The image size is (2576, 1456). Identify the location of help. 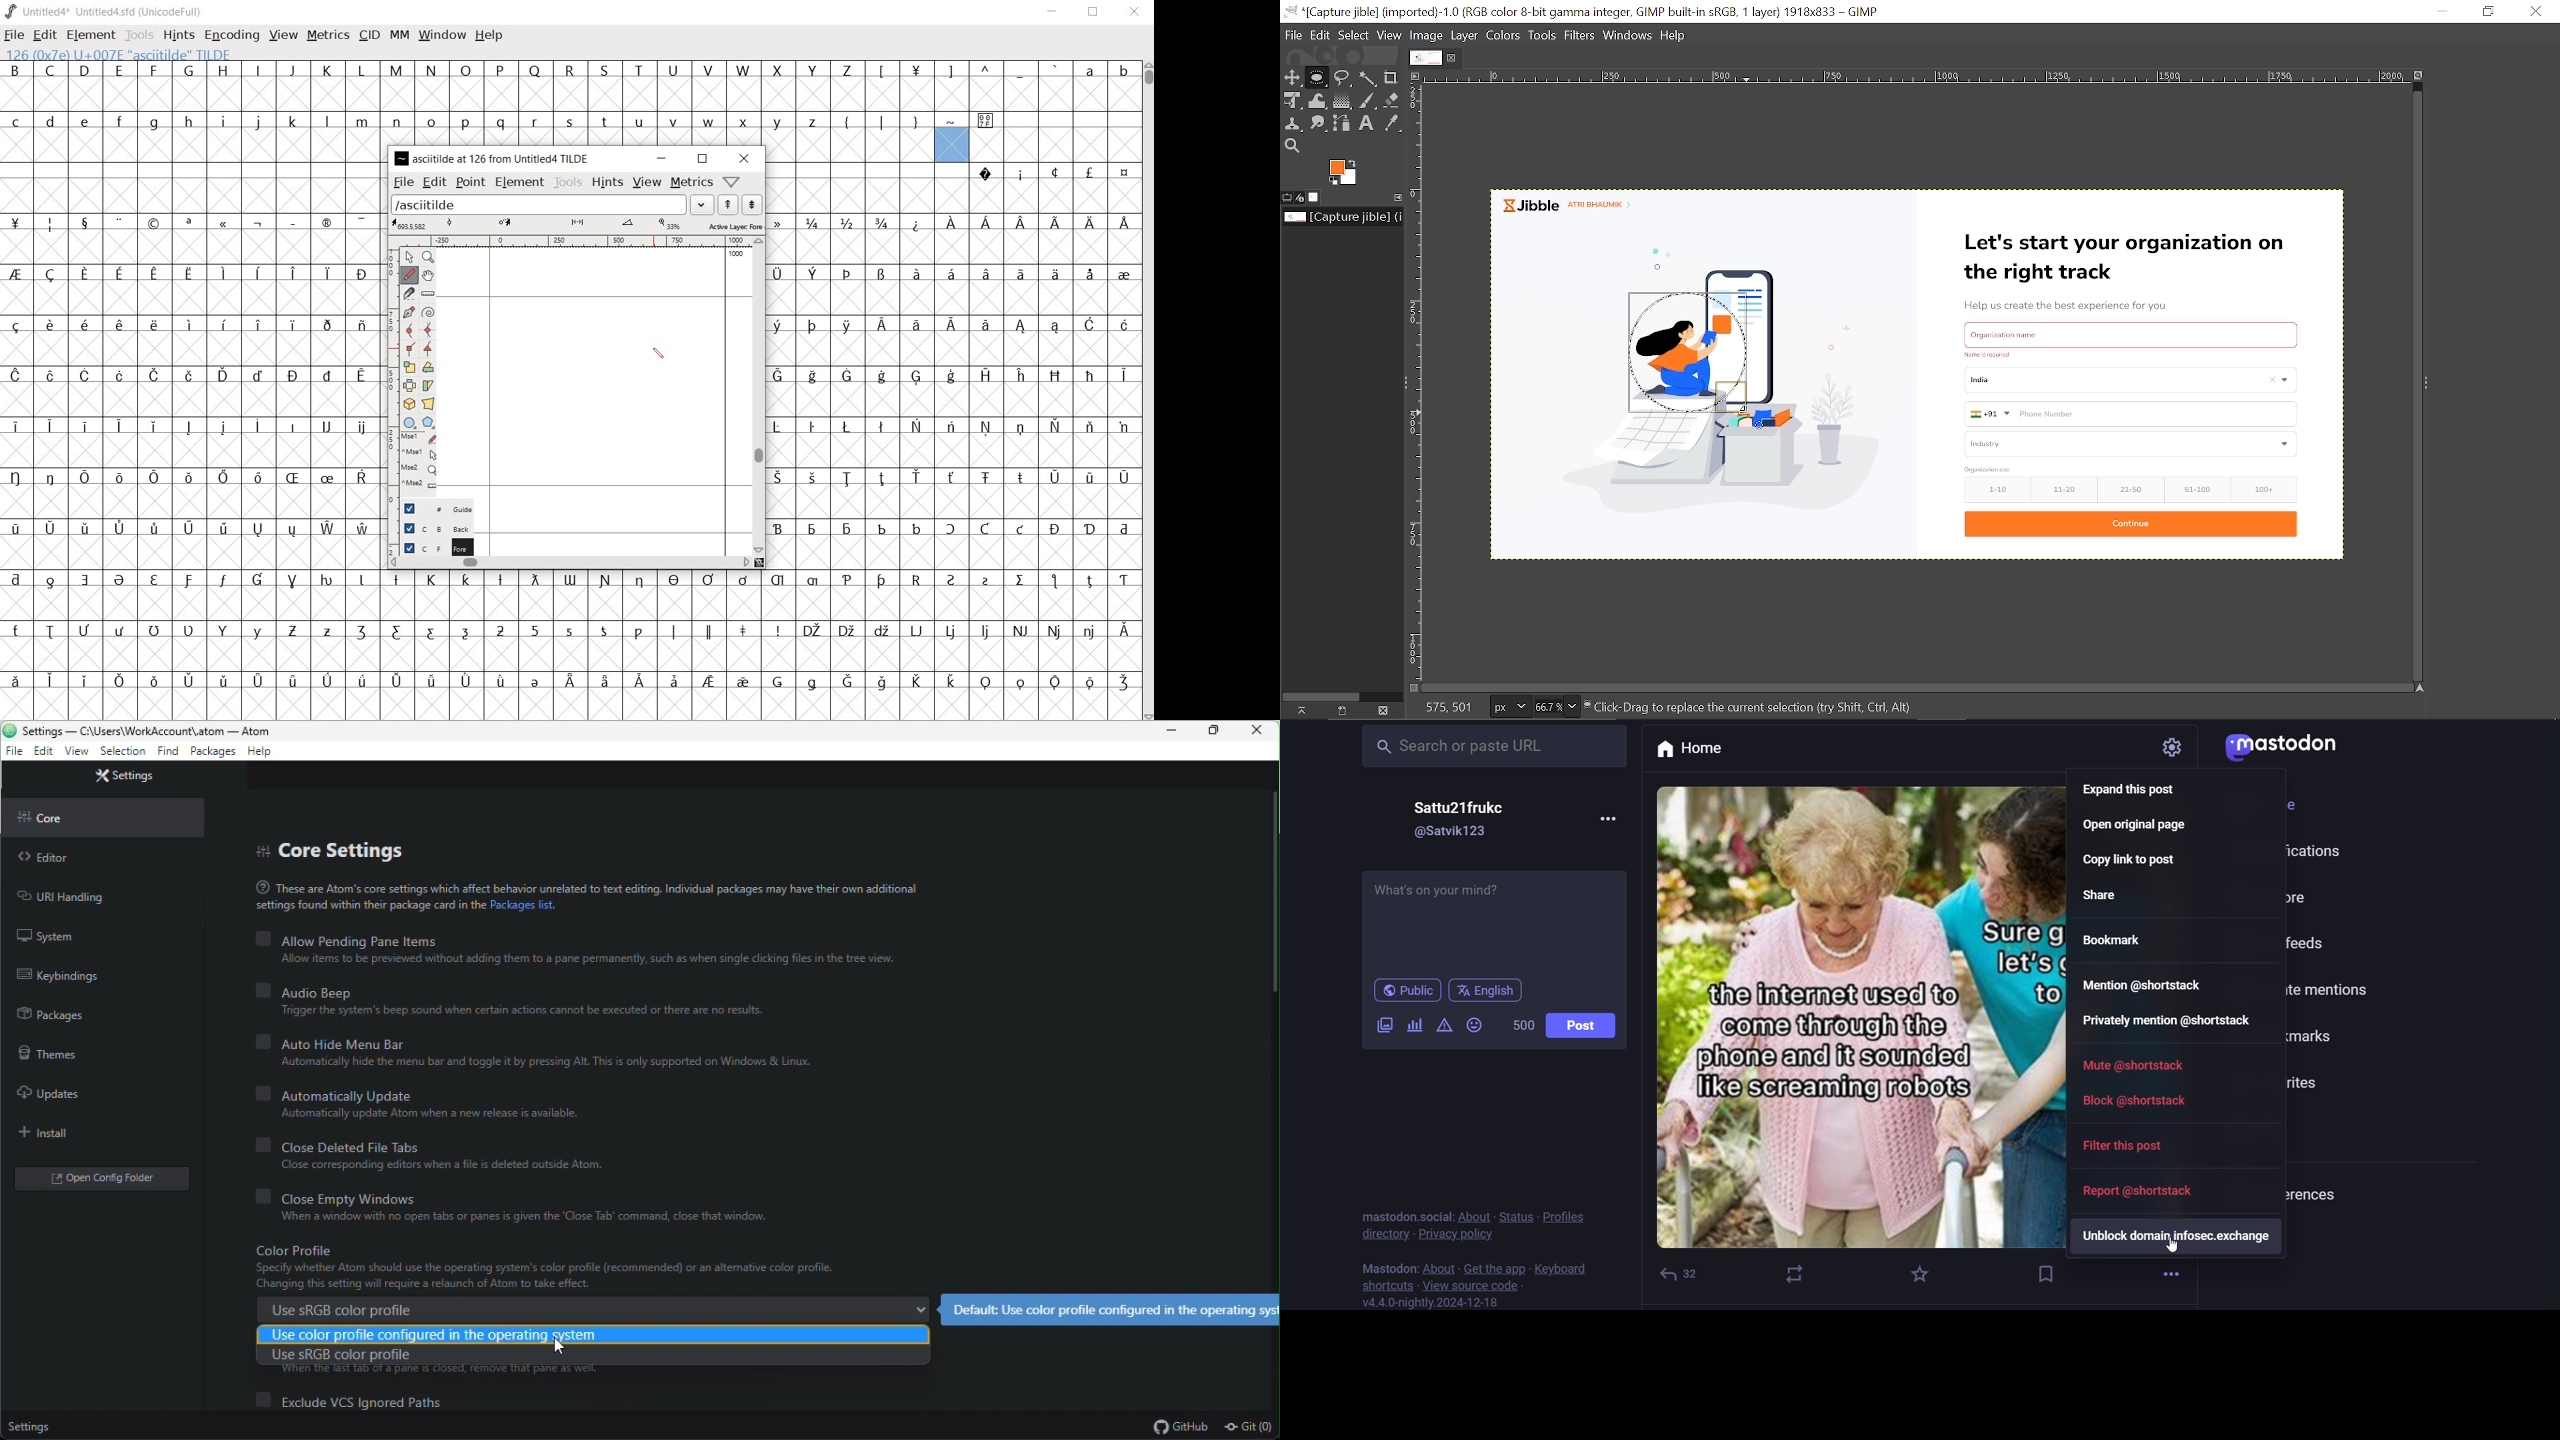
(261, 753).